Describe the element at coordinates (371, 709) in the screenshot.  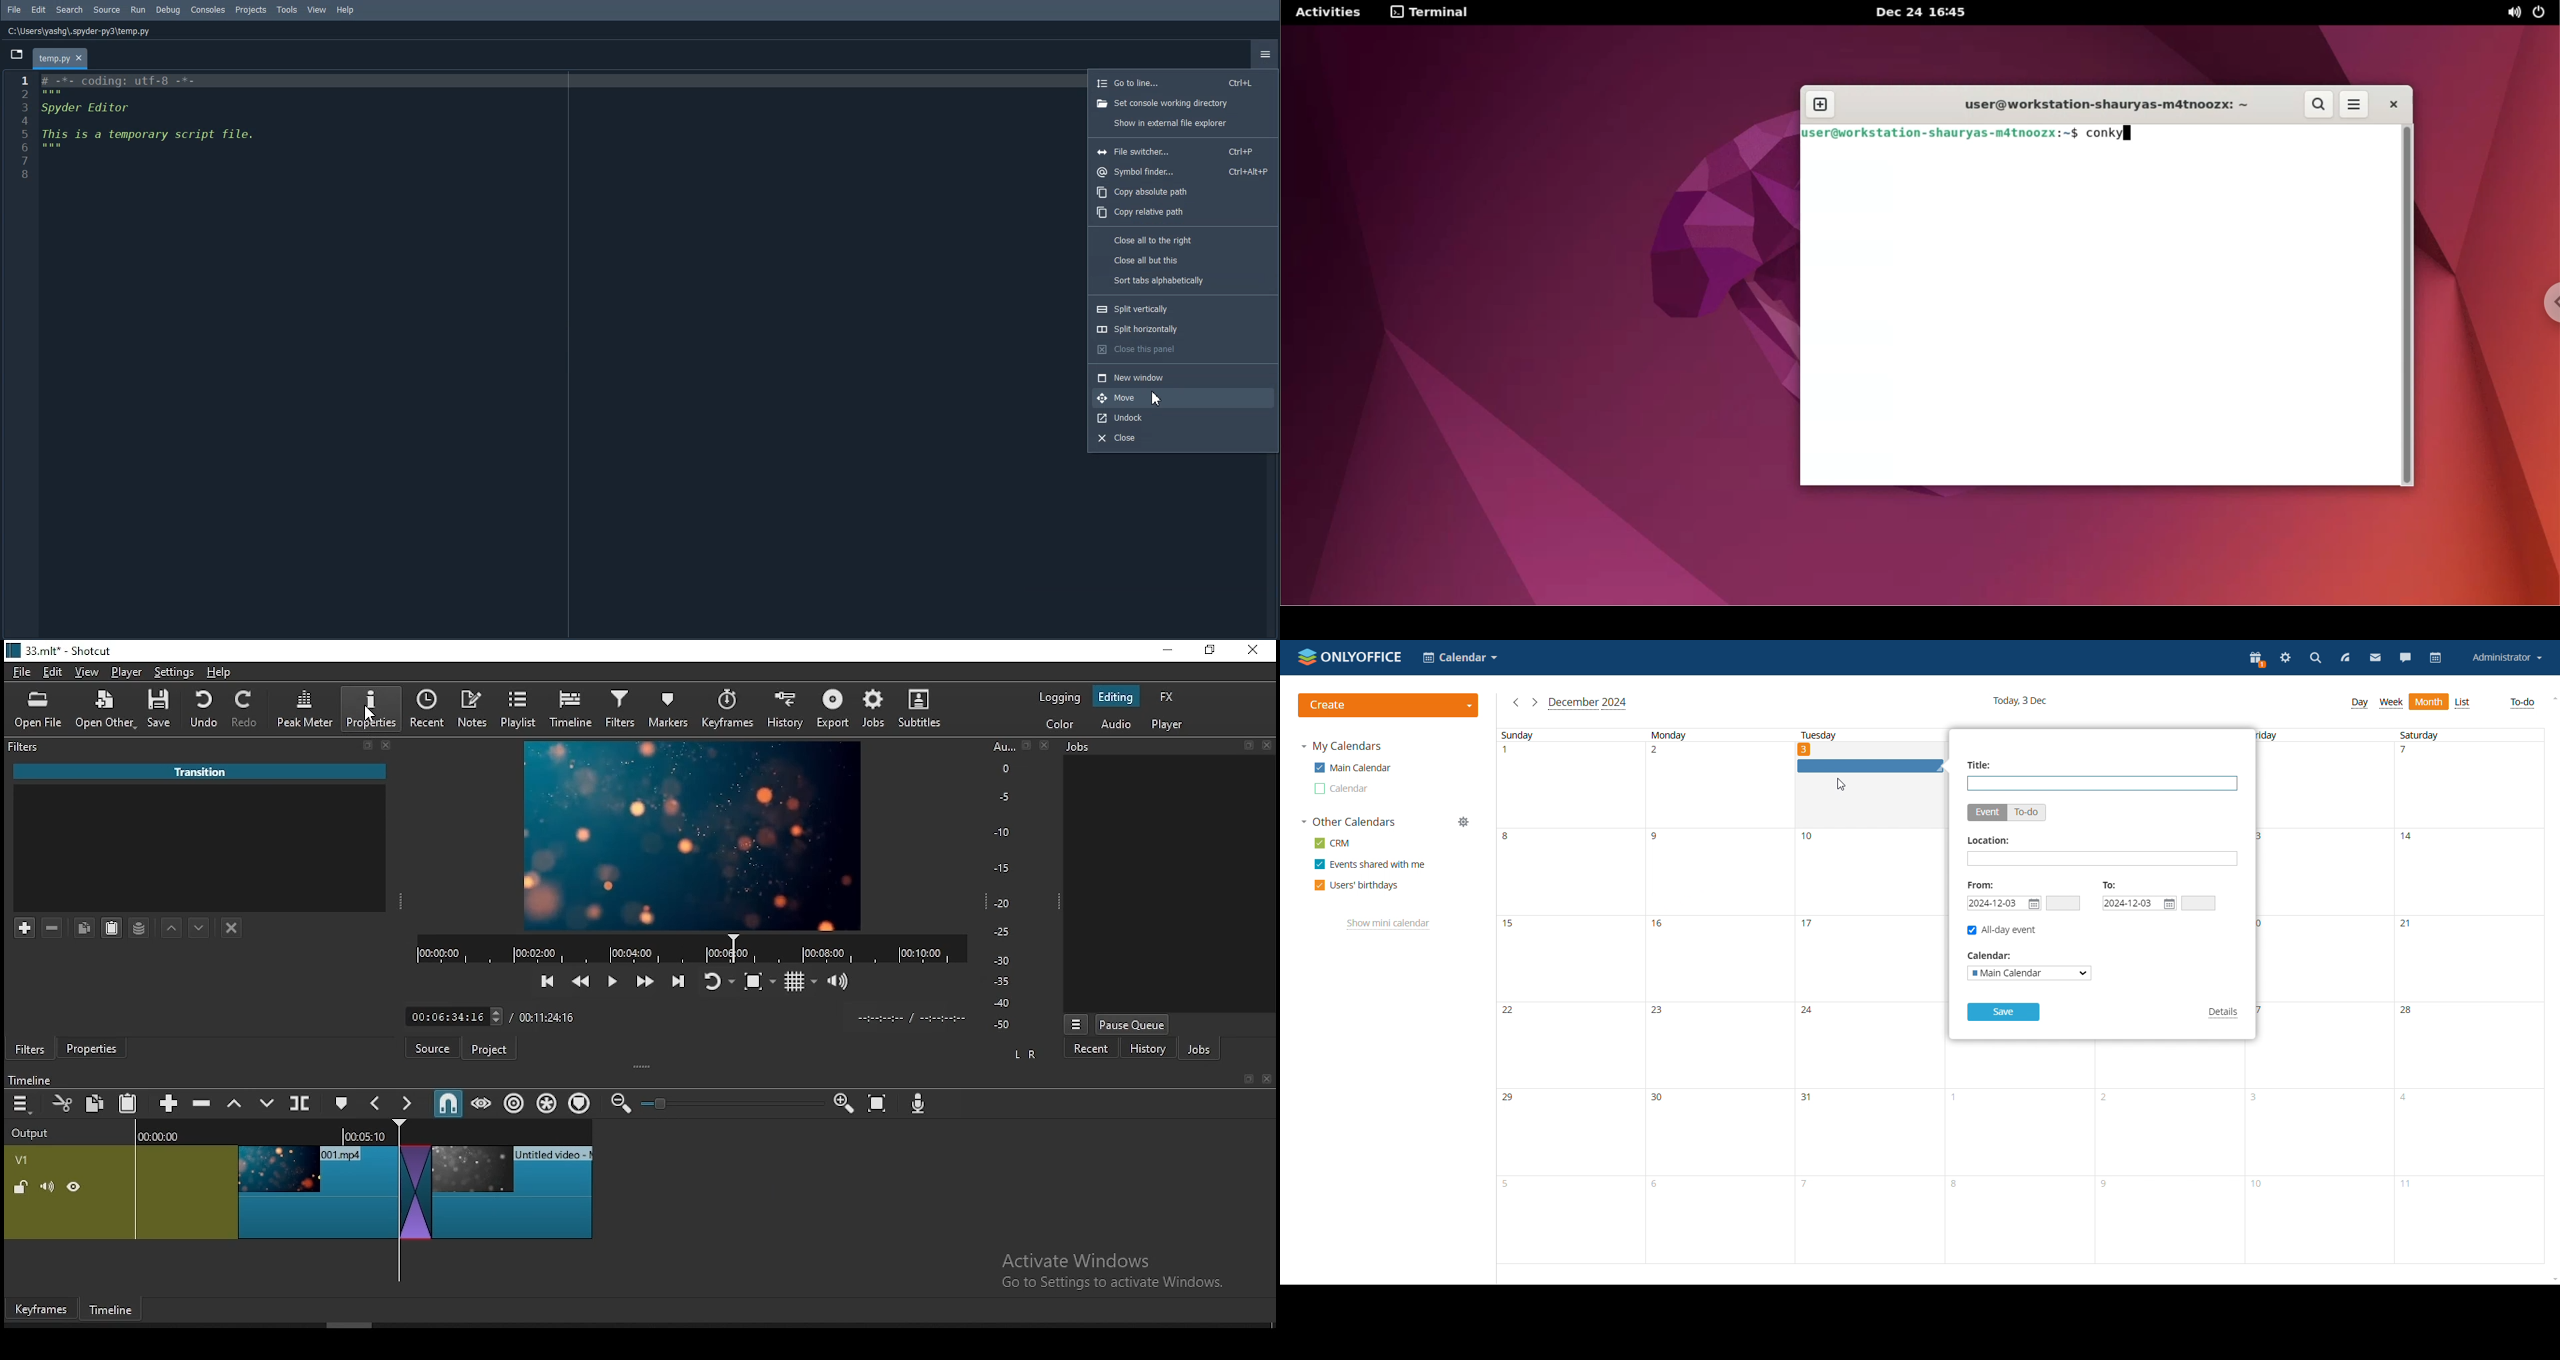
I see `properties` at that location.